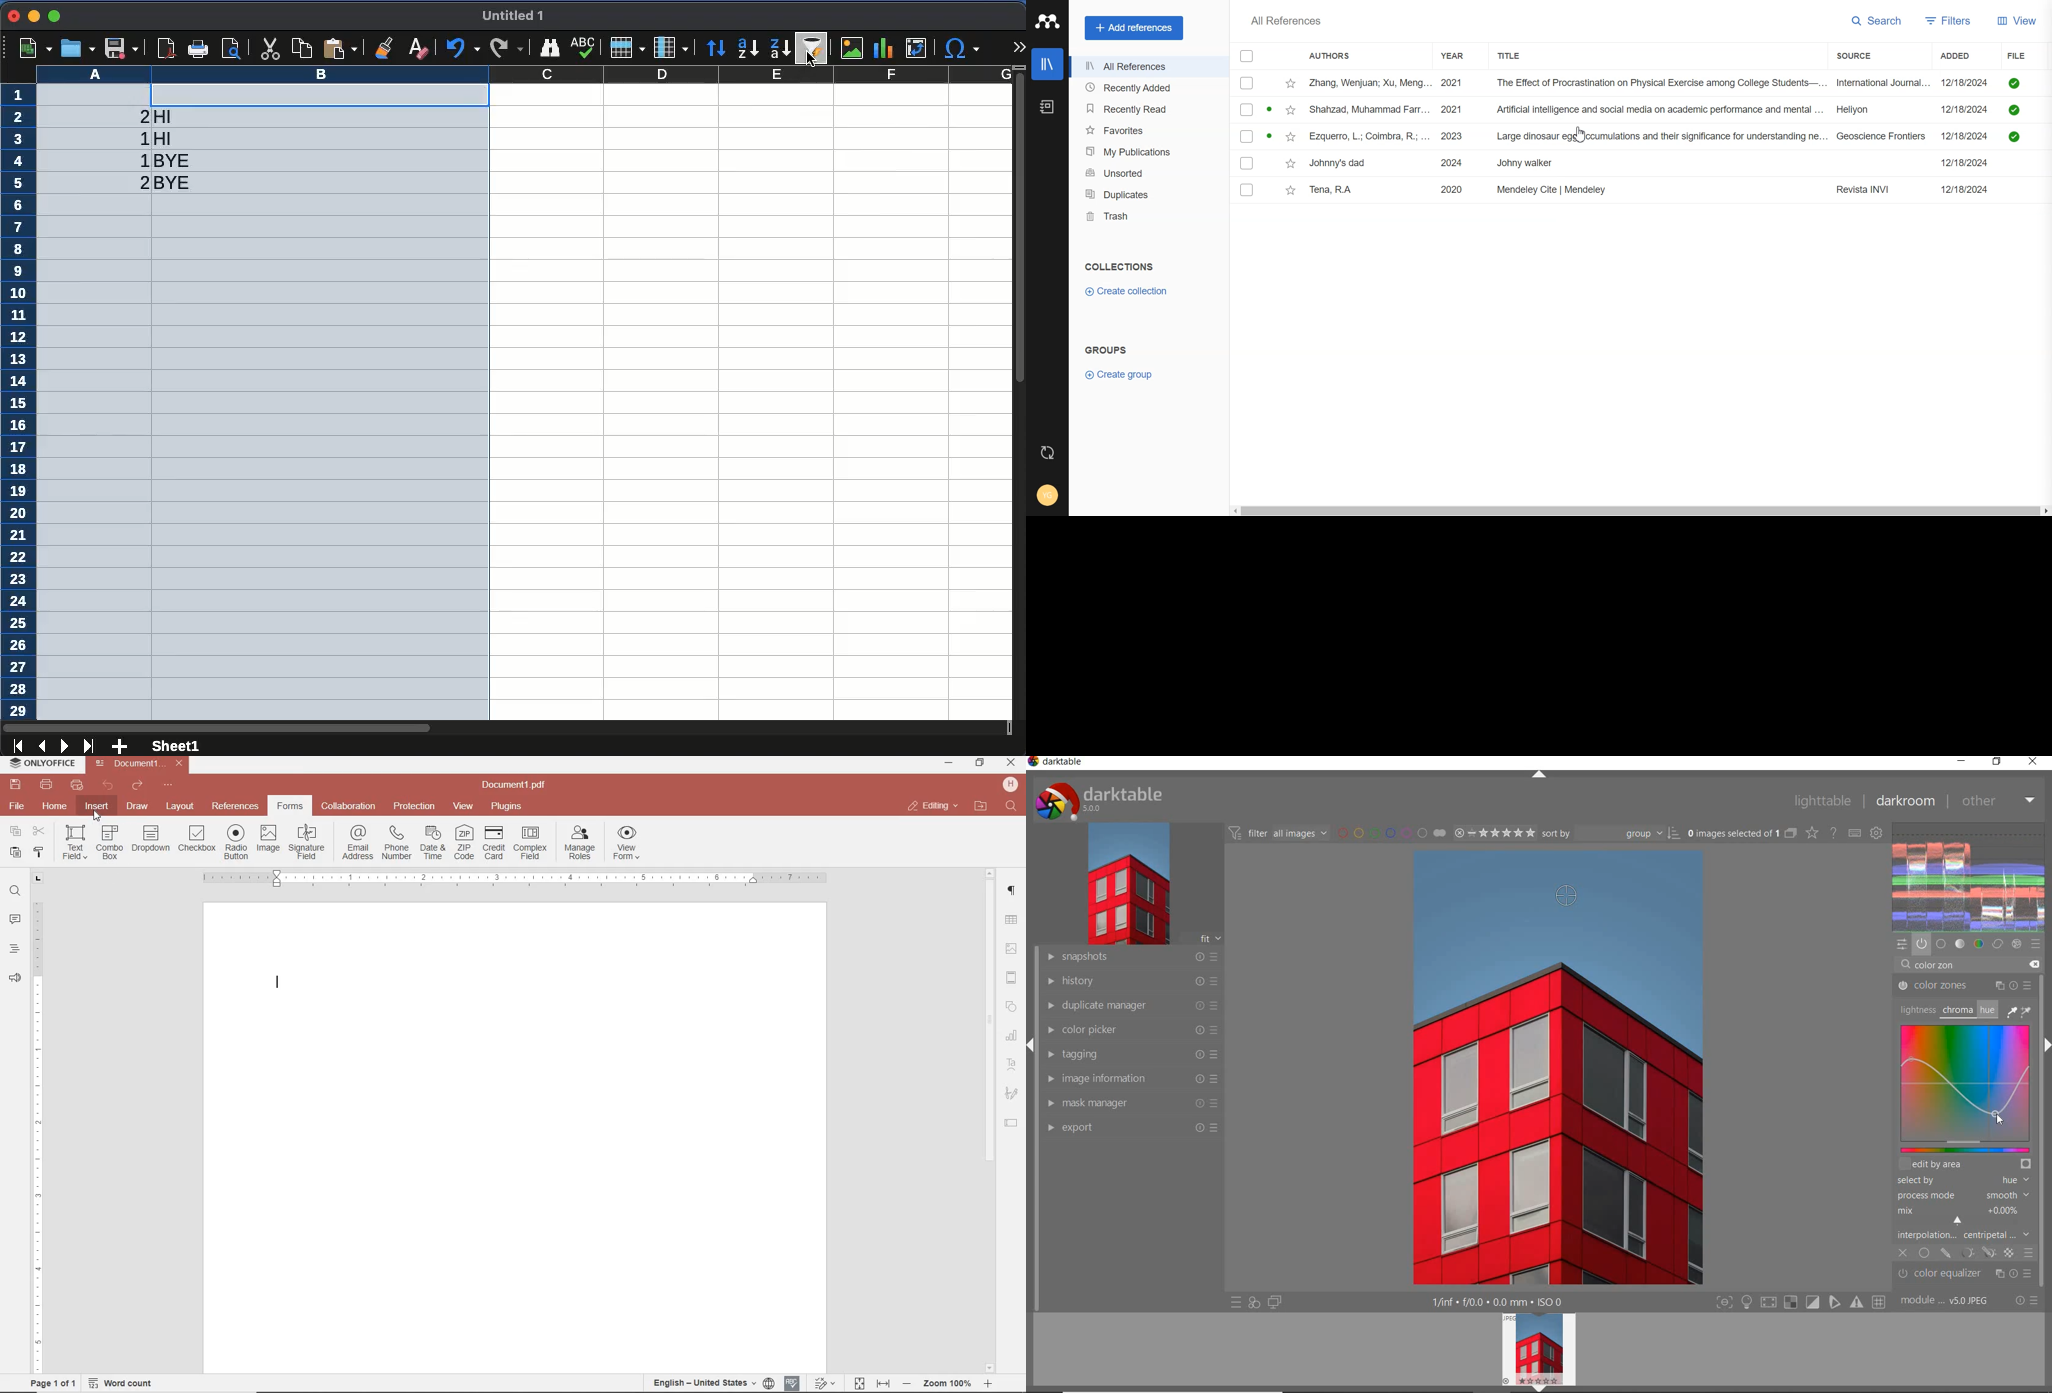  I want to click on TEXT ART, so click(1012, 1066).